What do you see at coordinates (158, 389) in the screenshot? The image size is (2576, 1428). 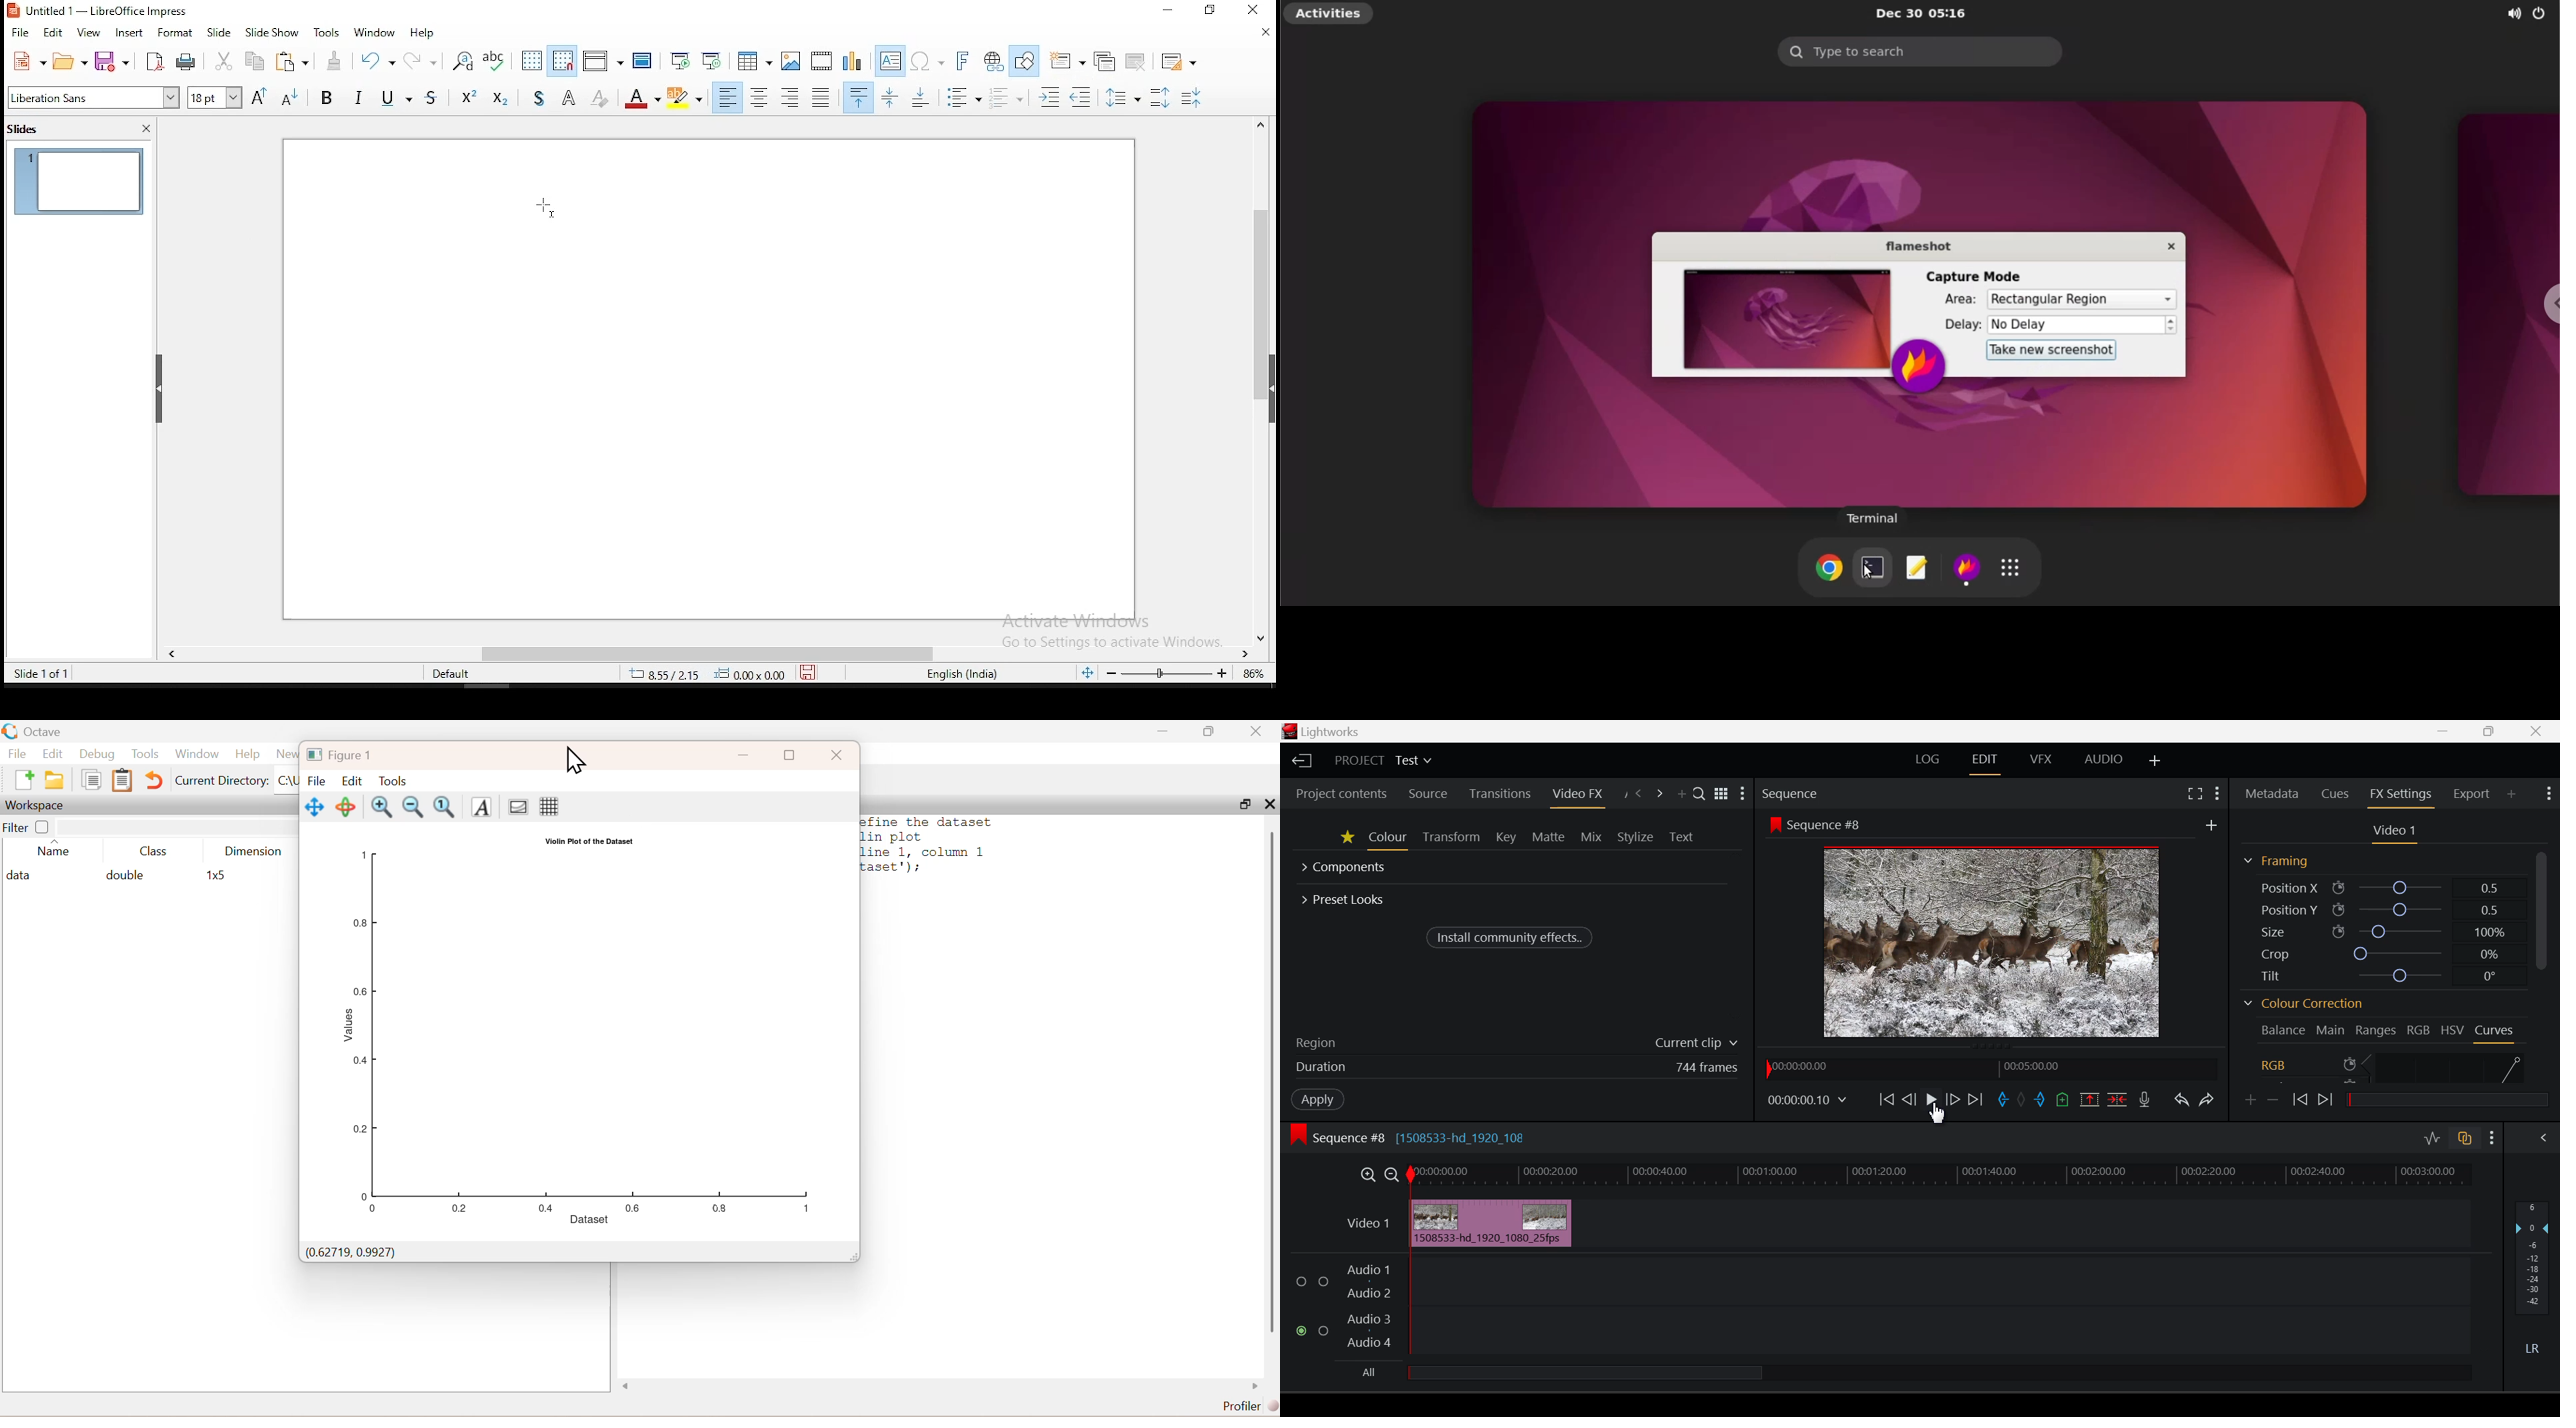 I see `close pane` at bounding box center [158, 389].